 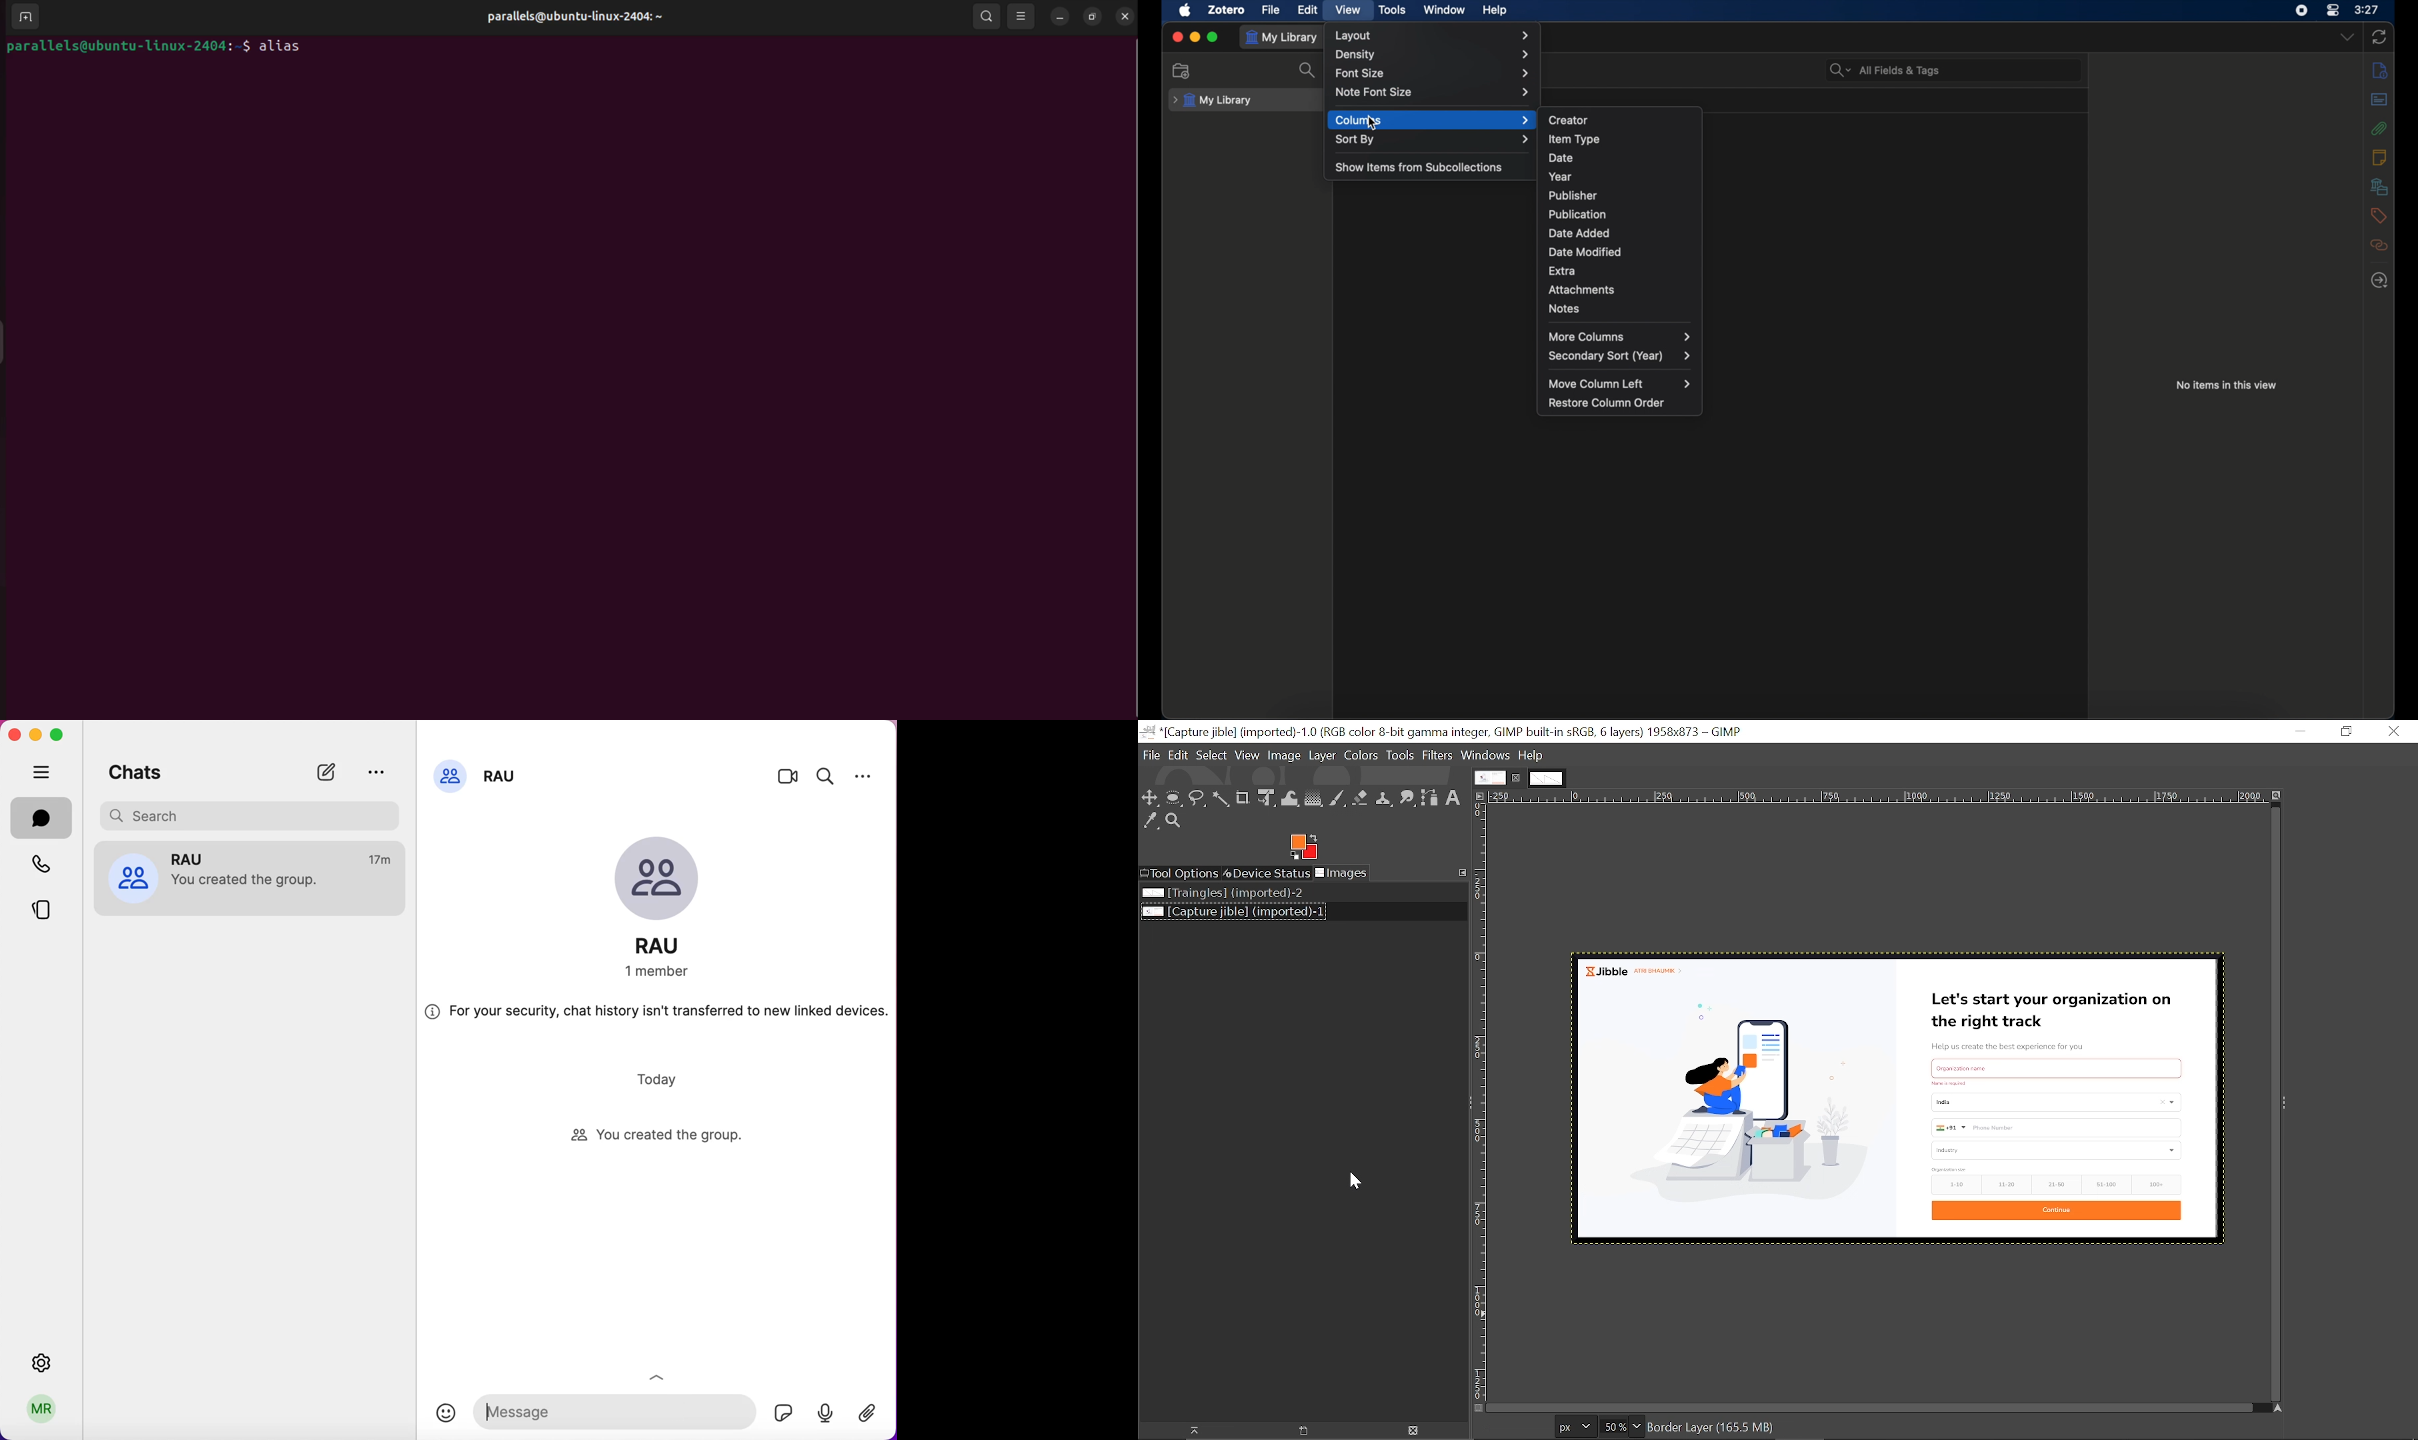 What do you see at coordinates (2367, 9) in the screenshot?
I see `time (3:27)` at bounding box center [2367, 9].